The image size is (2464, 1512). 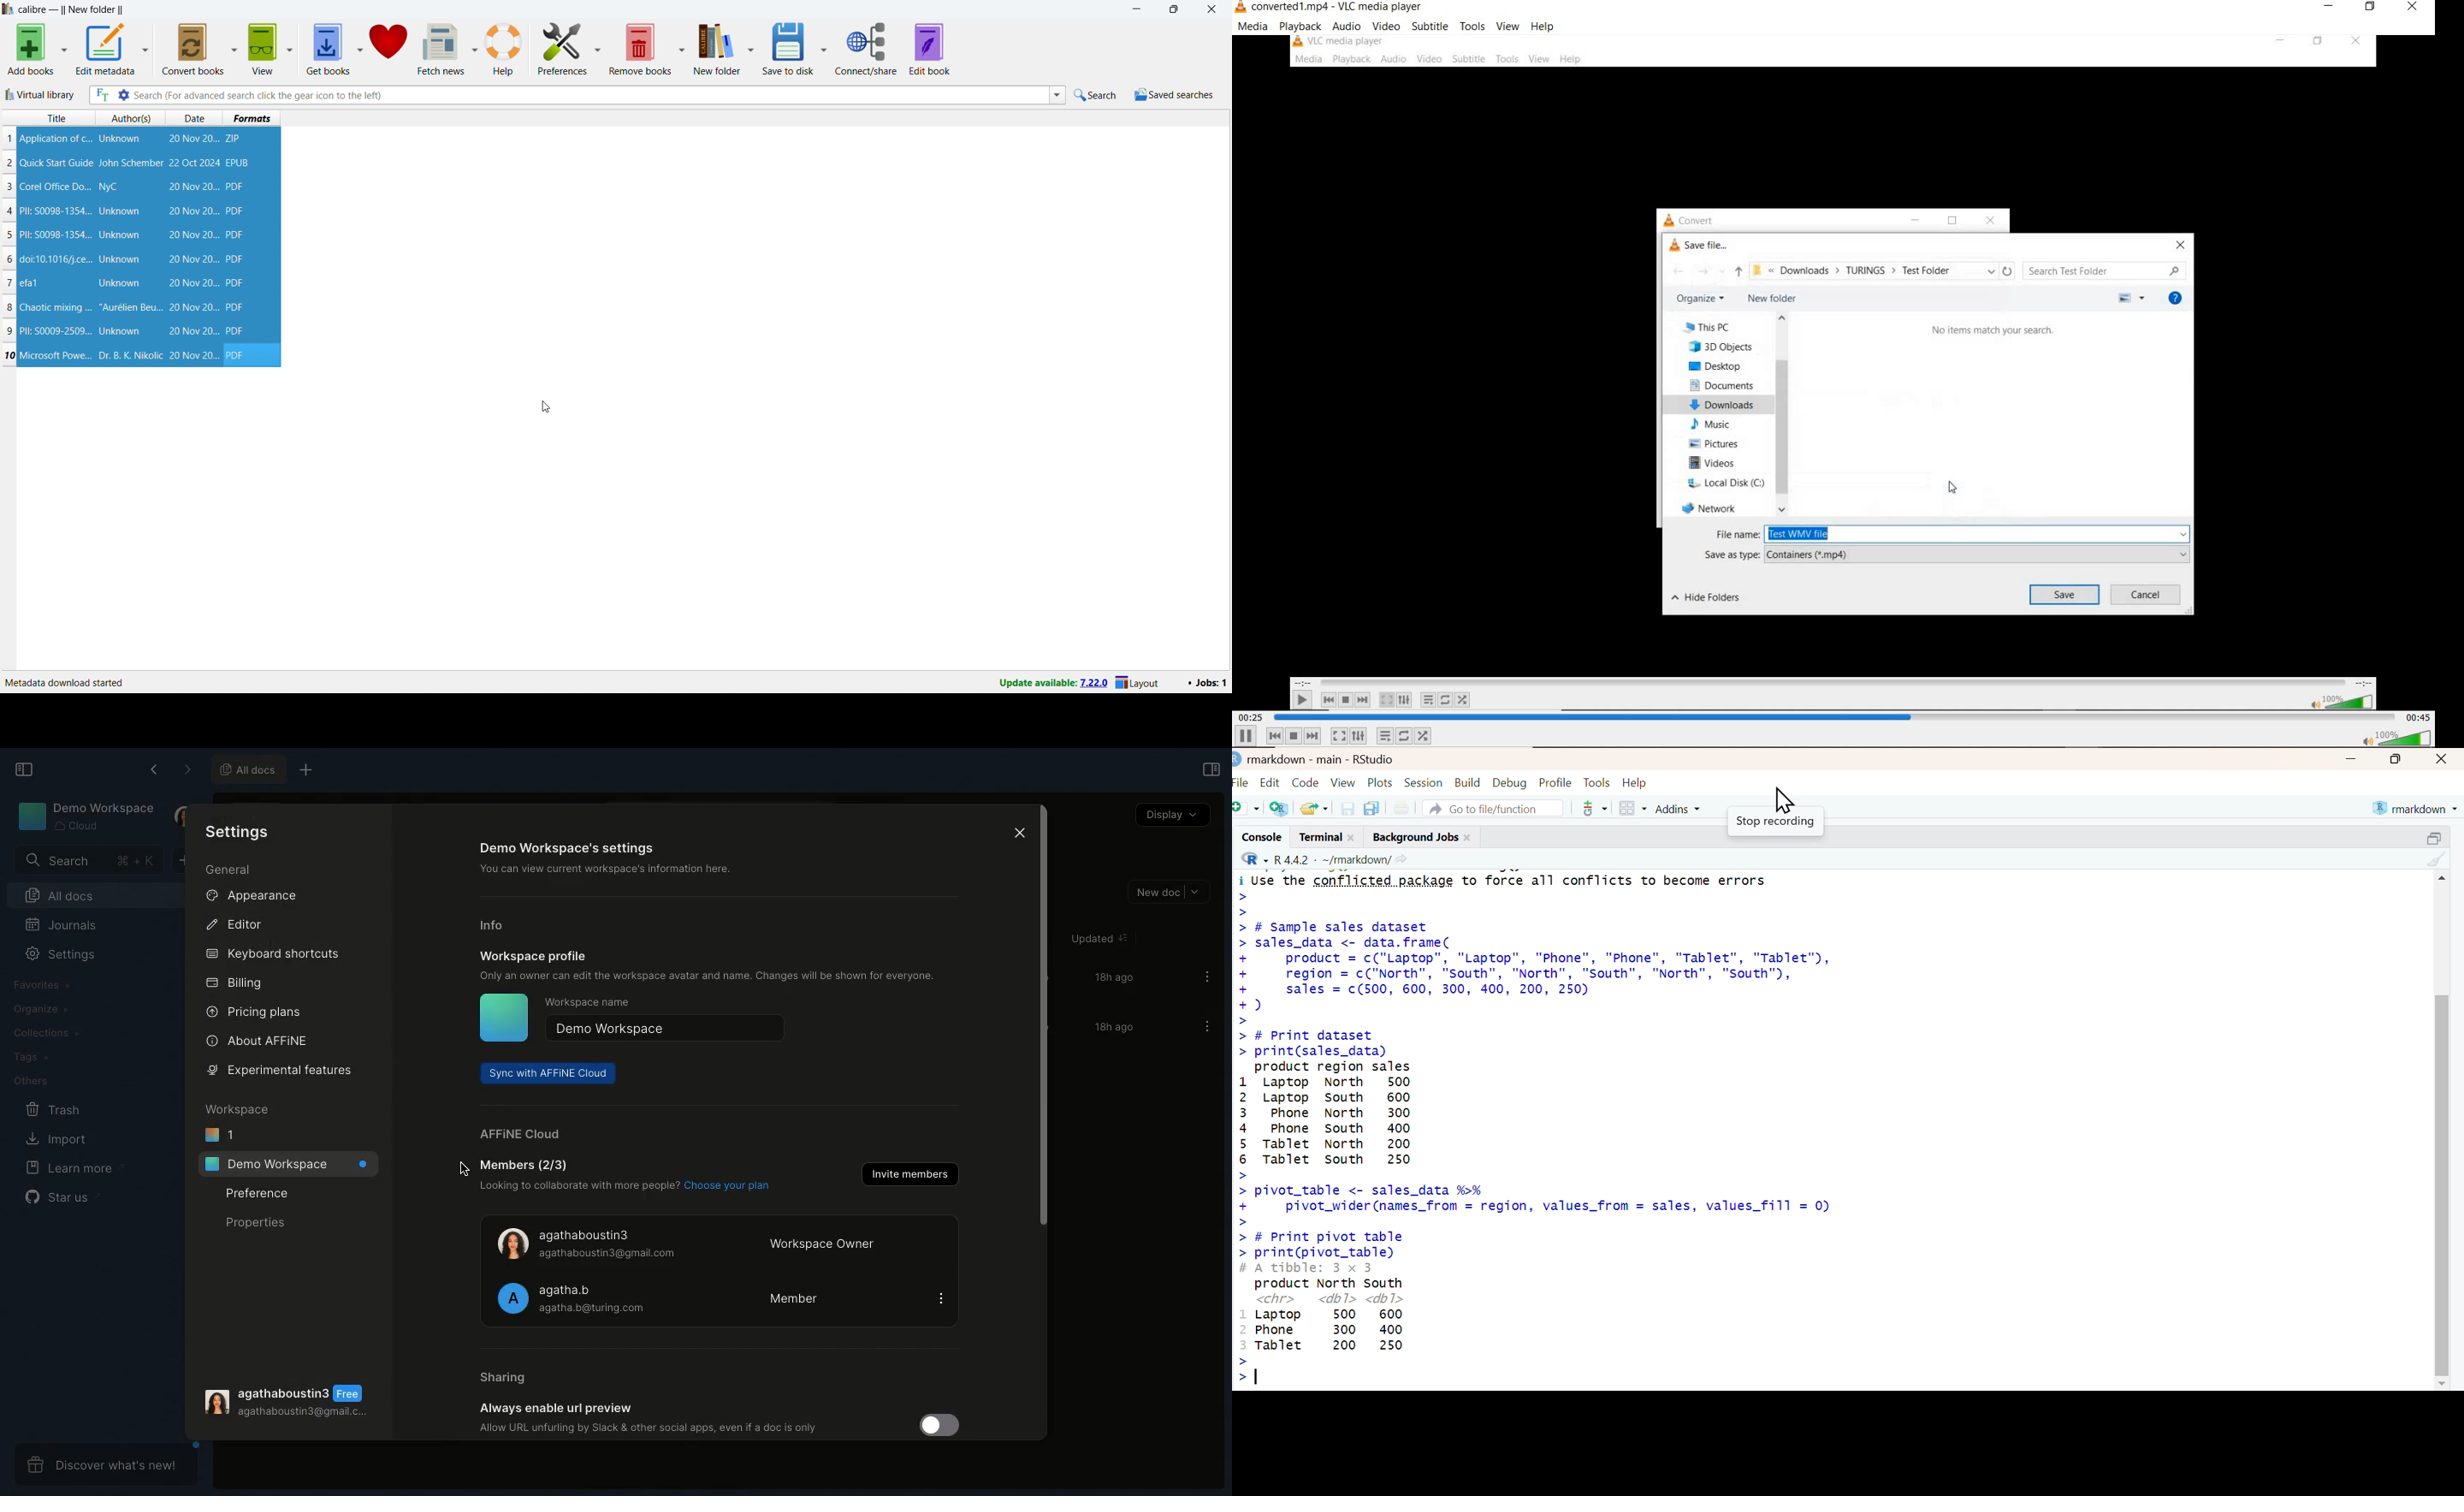 I want to click on virtual library, so click(x=40, y=94).